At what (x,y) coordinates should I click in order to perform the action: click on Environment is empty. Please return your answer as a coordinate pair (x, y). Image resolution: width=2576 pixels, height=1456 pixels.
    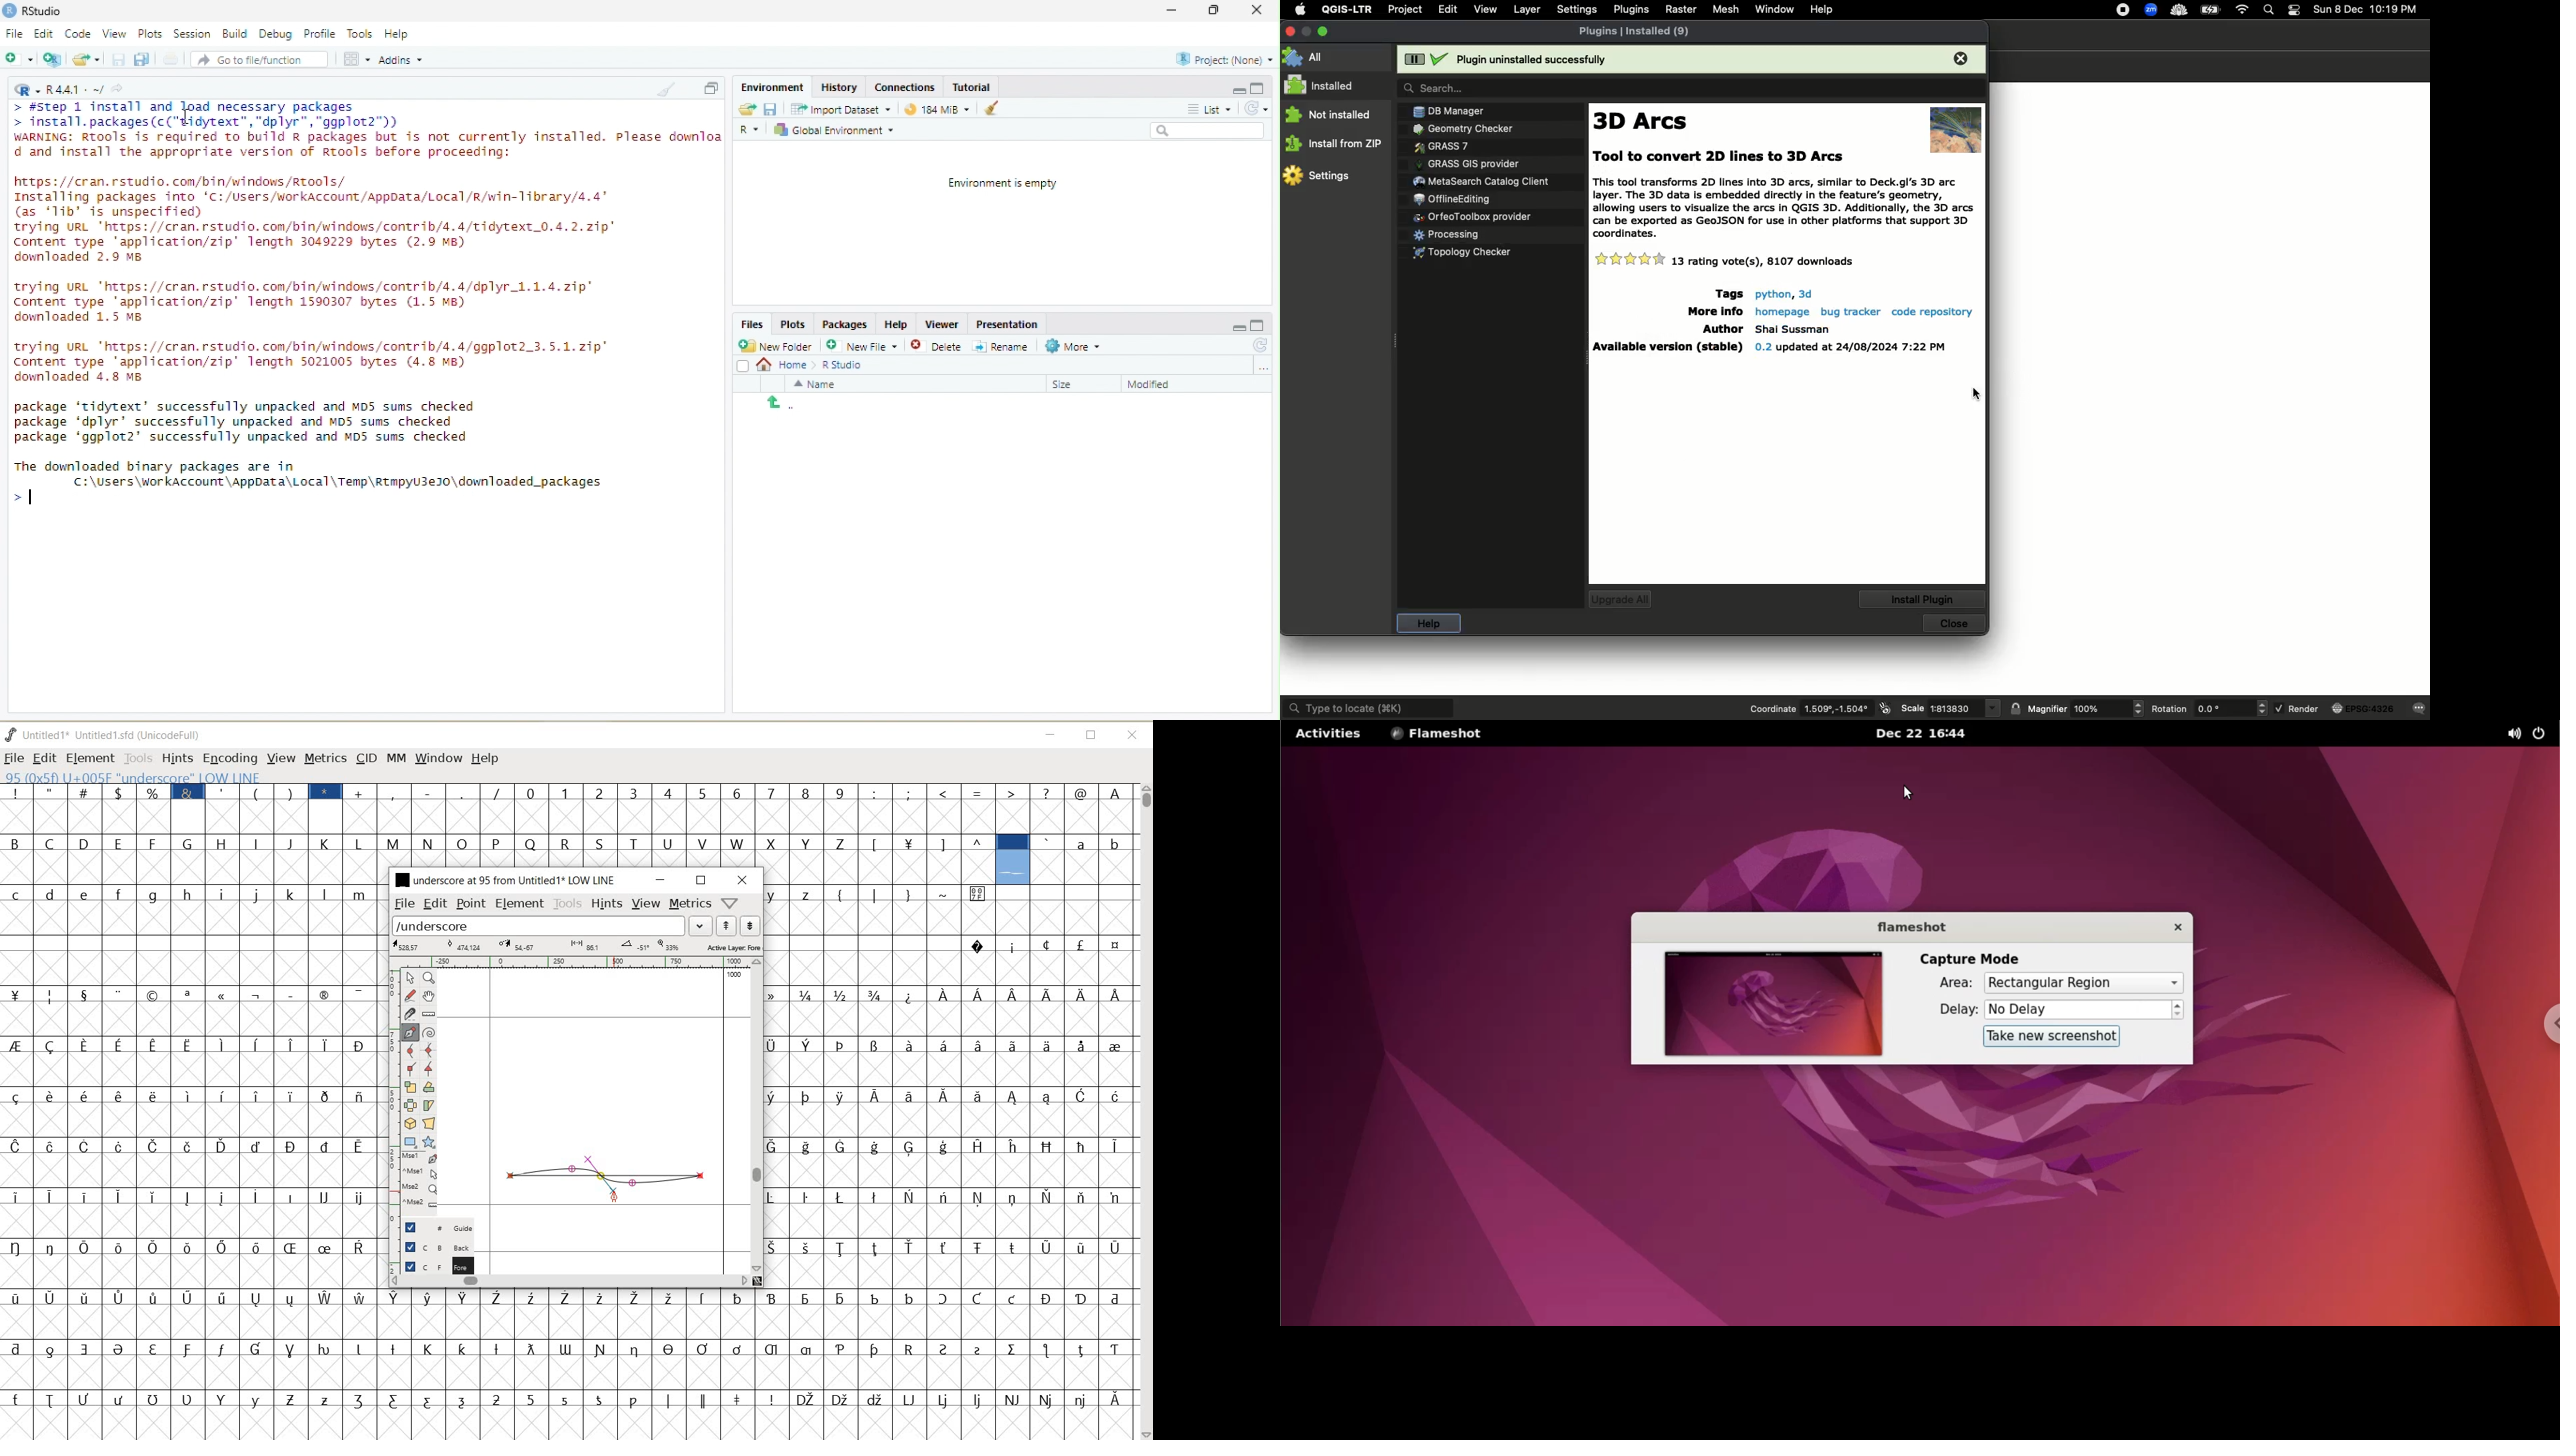
    Looking at the image, I should click on (997, 184).